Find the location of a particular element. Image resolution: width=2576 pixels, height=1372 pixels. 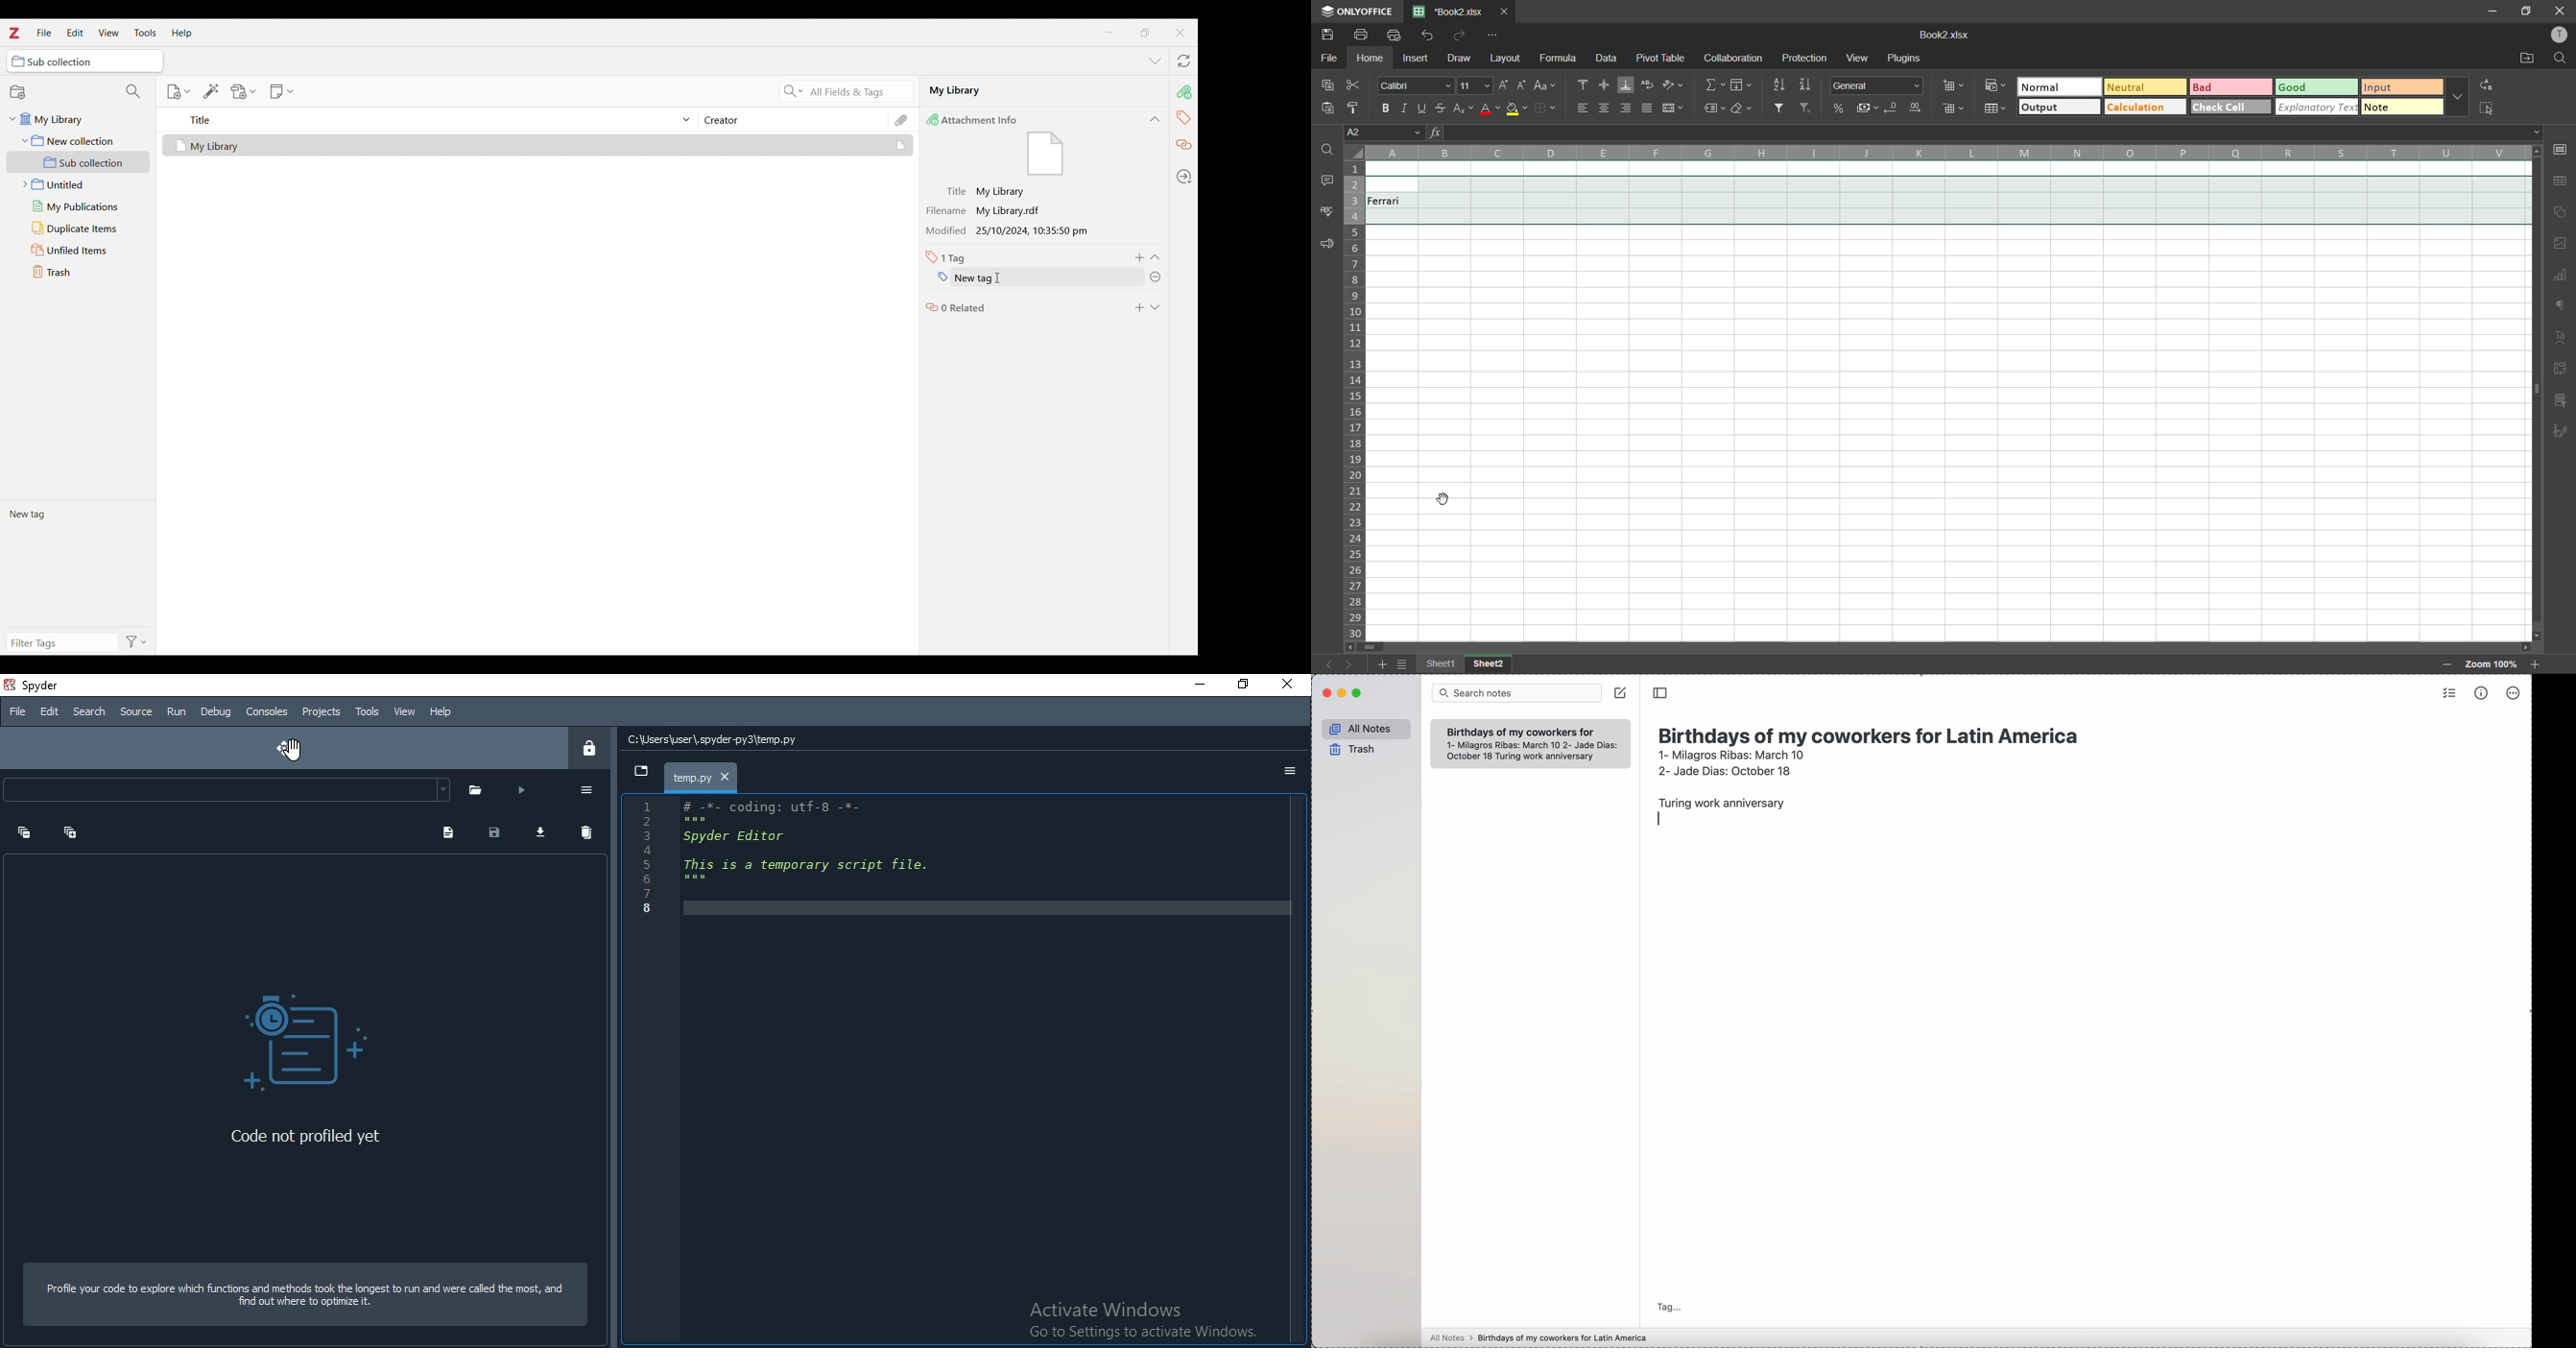

Search is located at coordinates (89, 712).